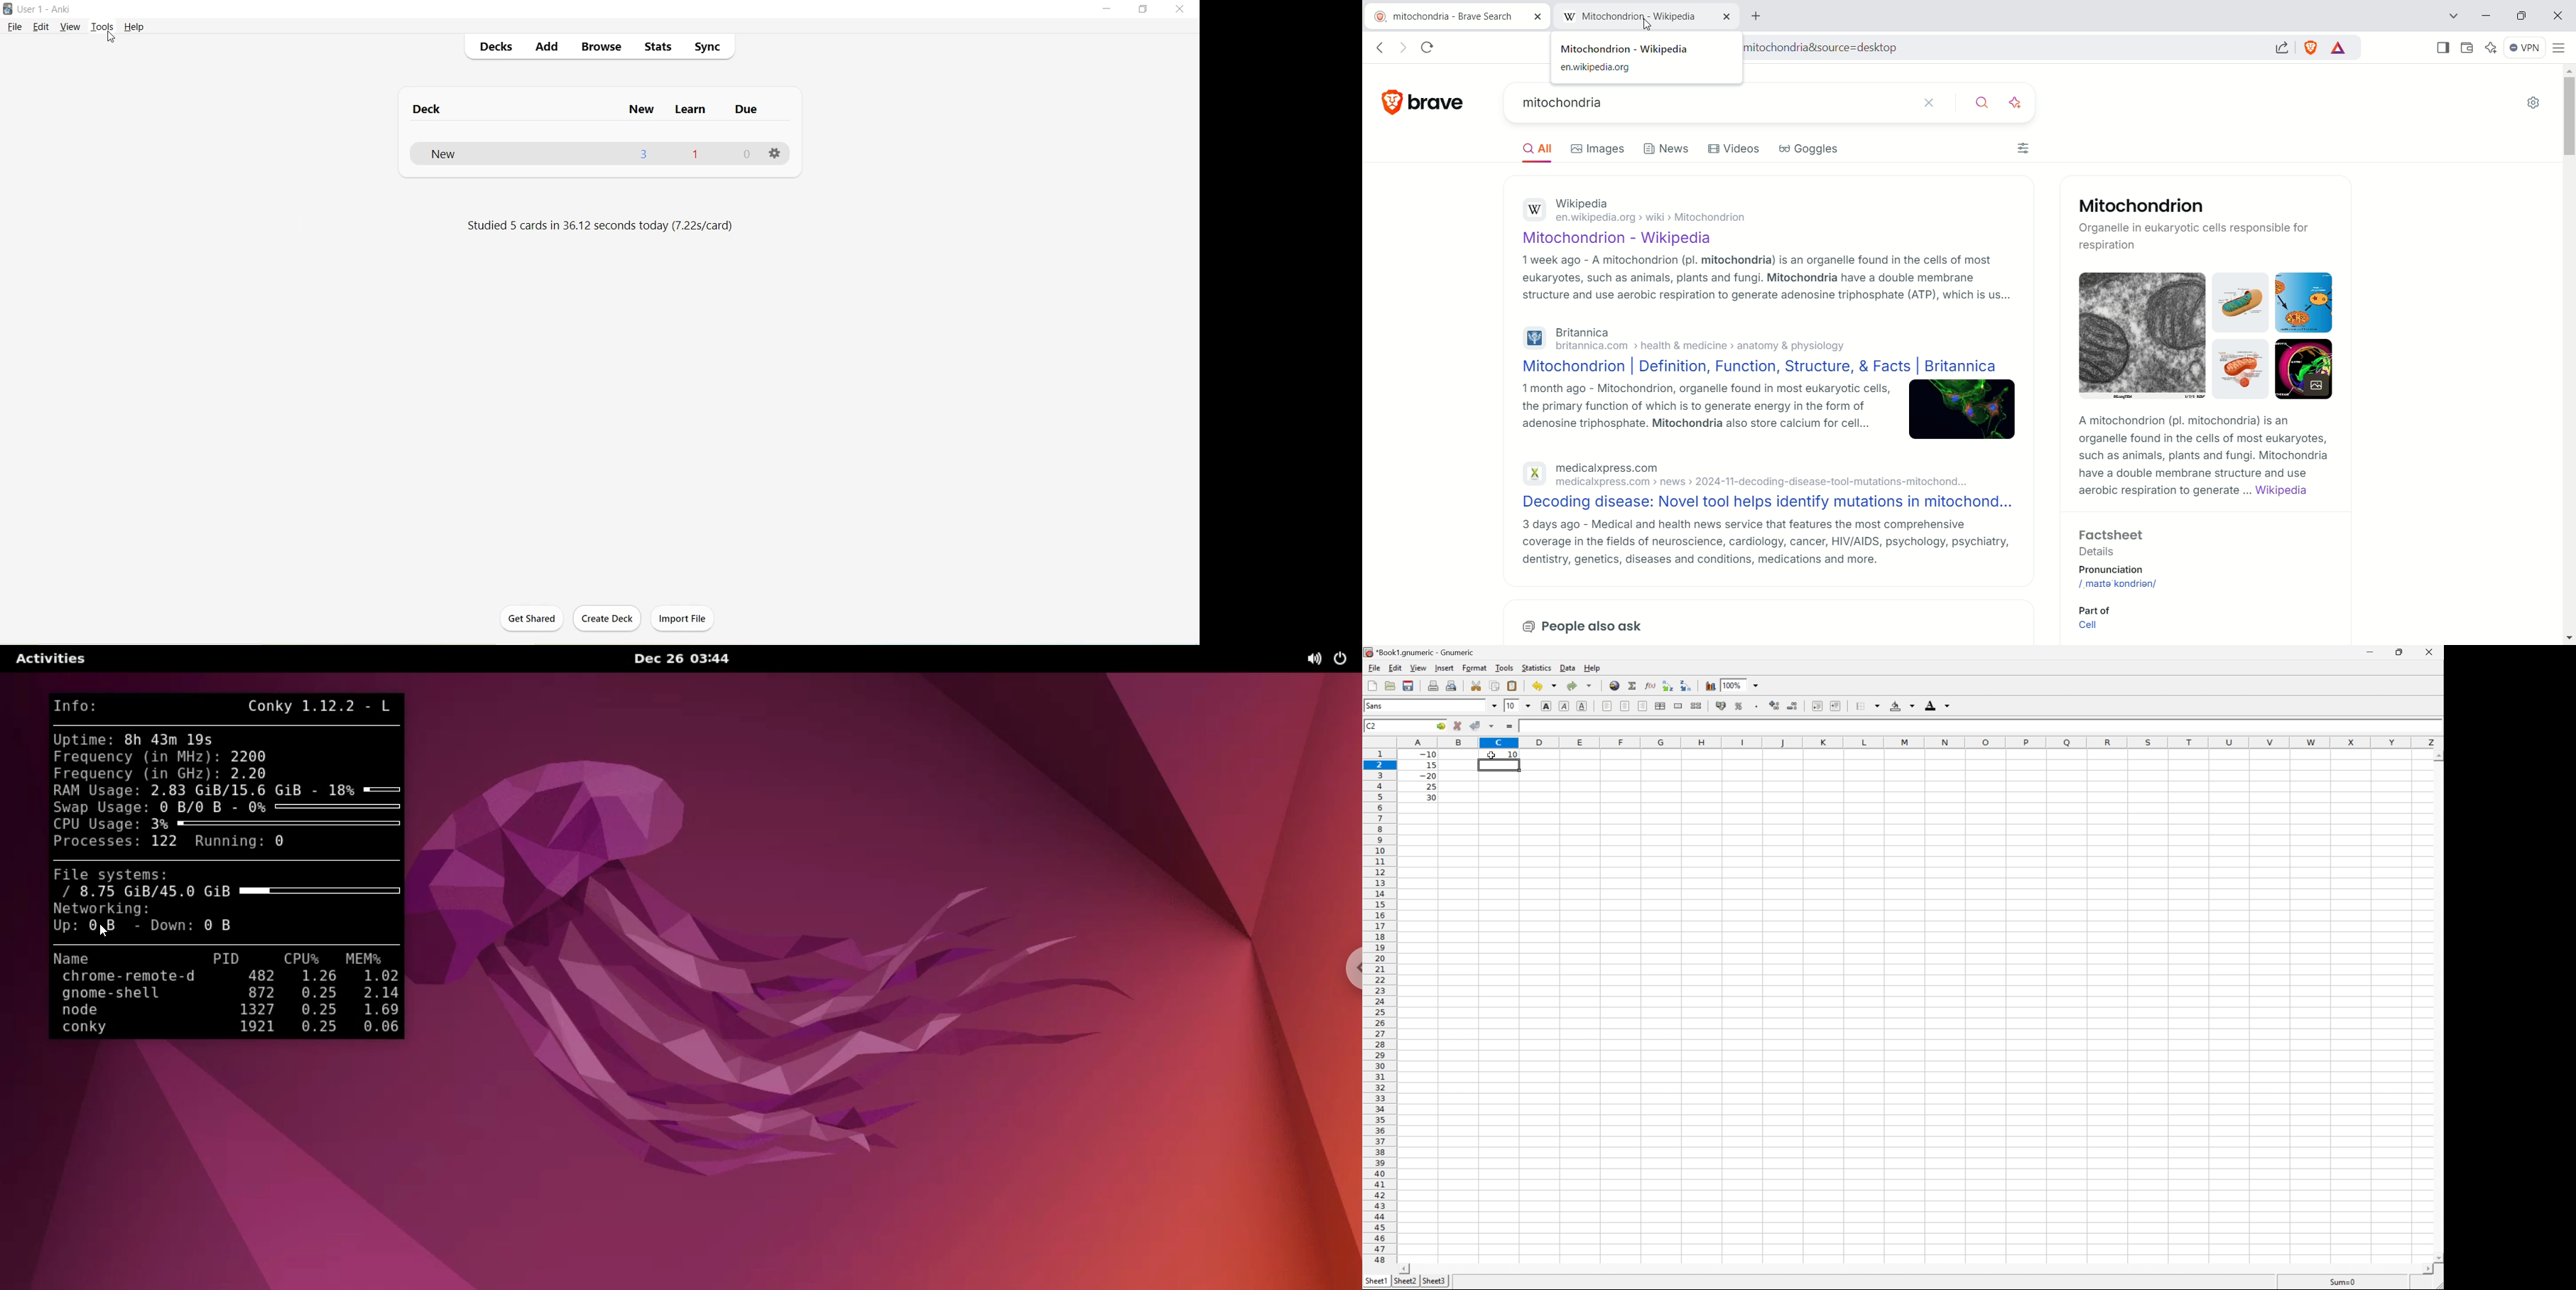 This screenshot has width=2576, height=1316. What do you see at coordinates (71, 26) in the screenshot?
I see `View` at bounding box center [71, 26].